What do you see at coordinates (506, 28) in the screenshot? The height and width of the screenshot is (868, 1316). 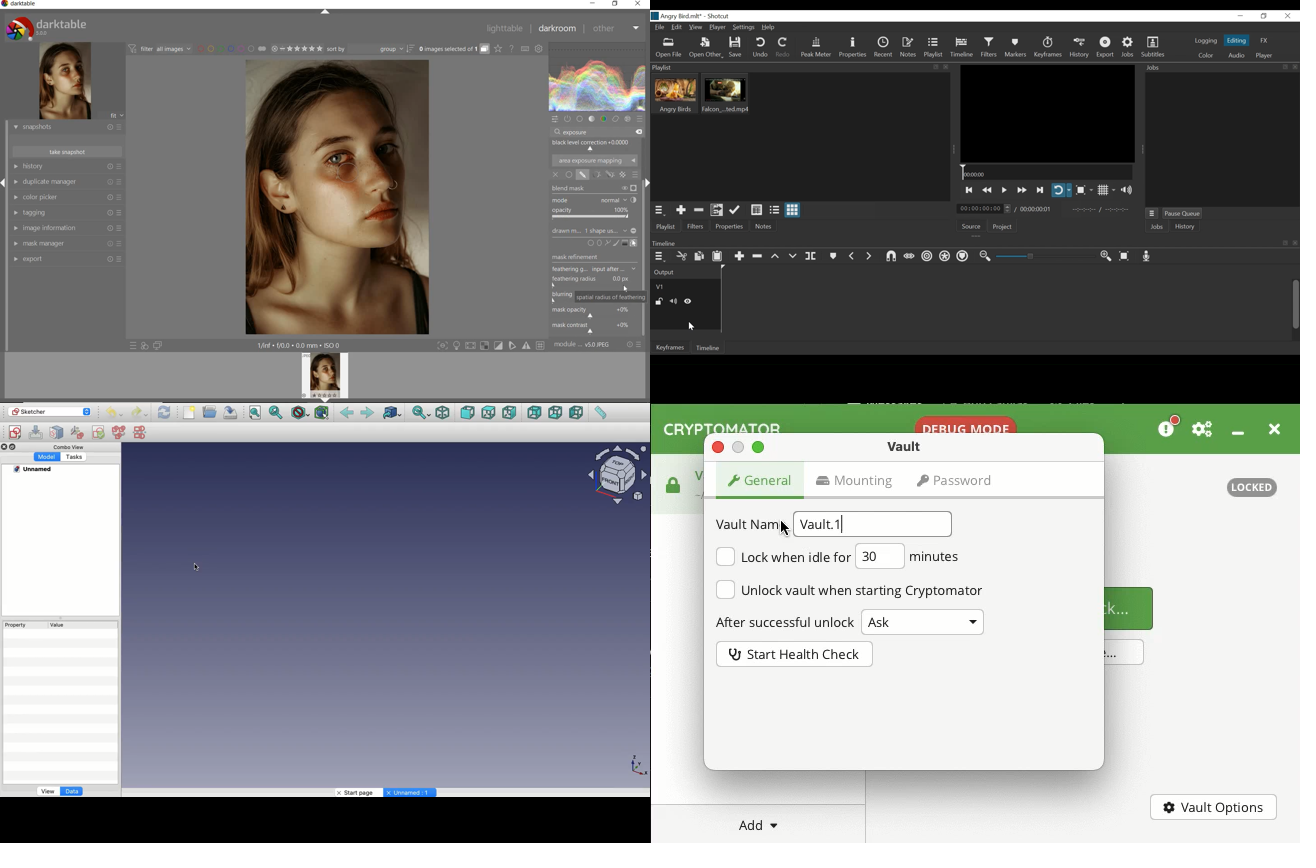 I see `lighttable` at bounding box center [506, 28].